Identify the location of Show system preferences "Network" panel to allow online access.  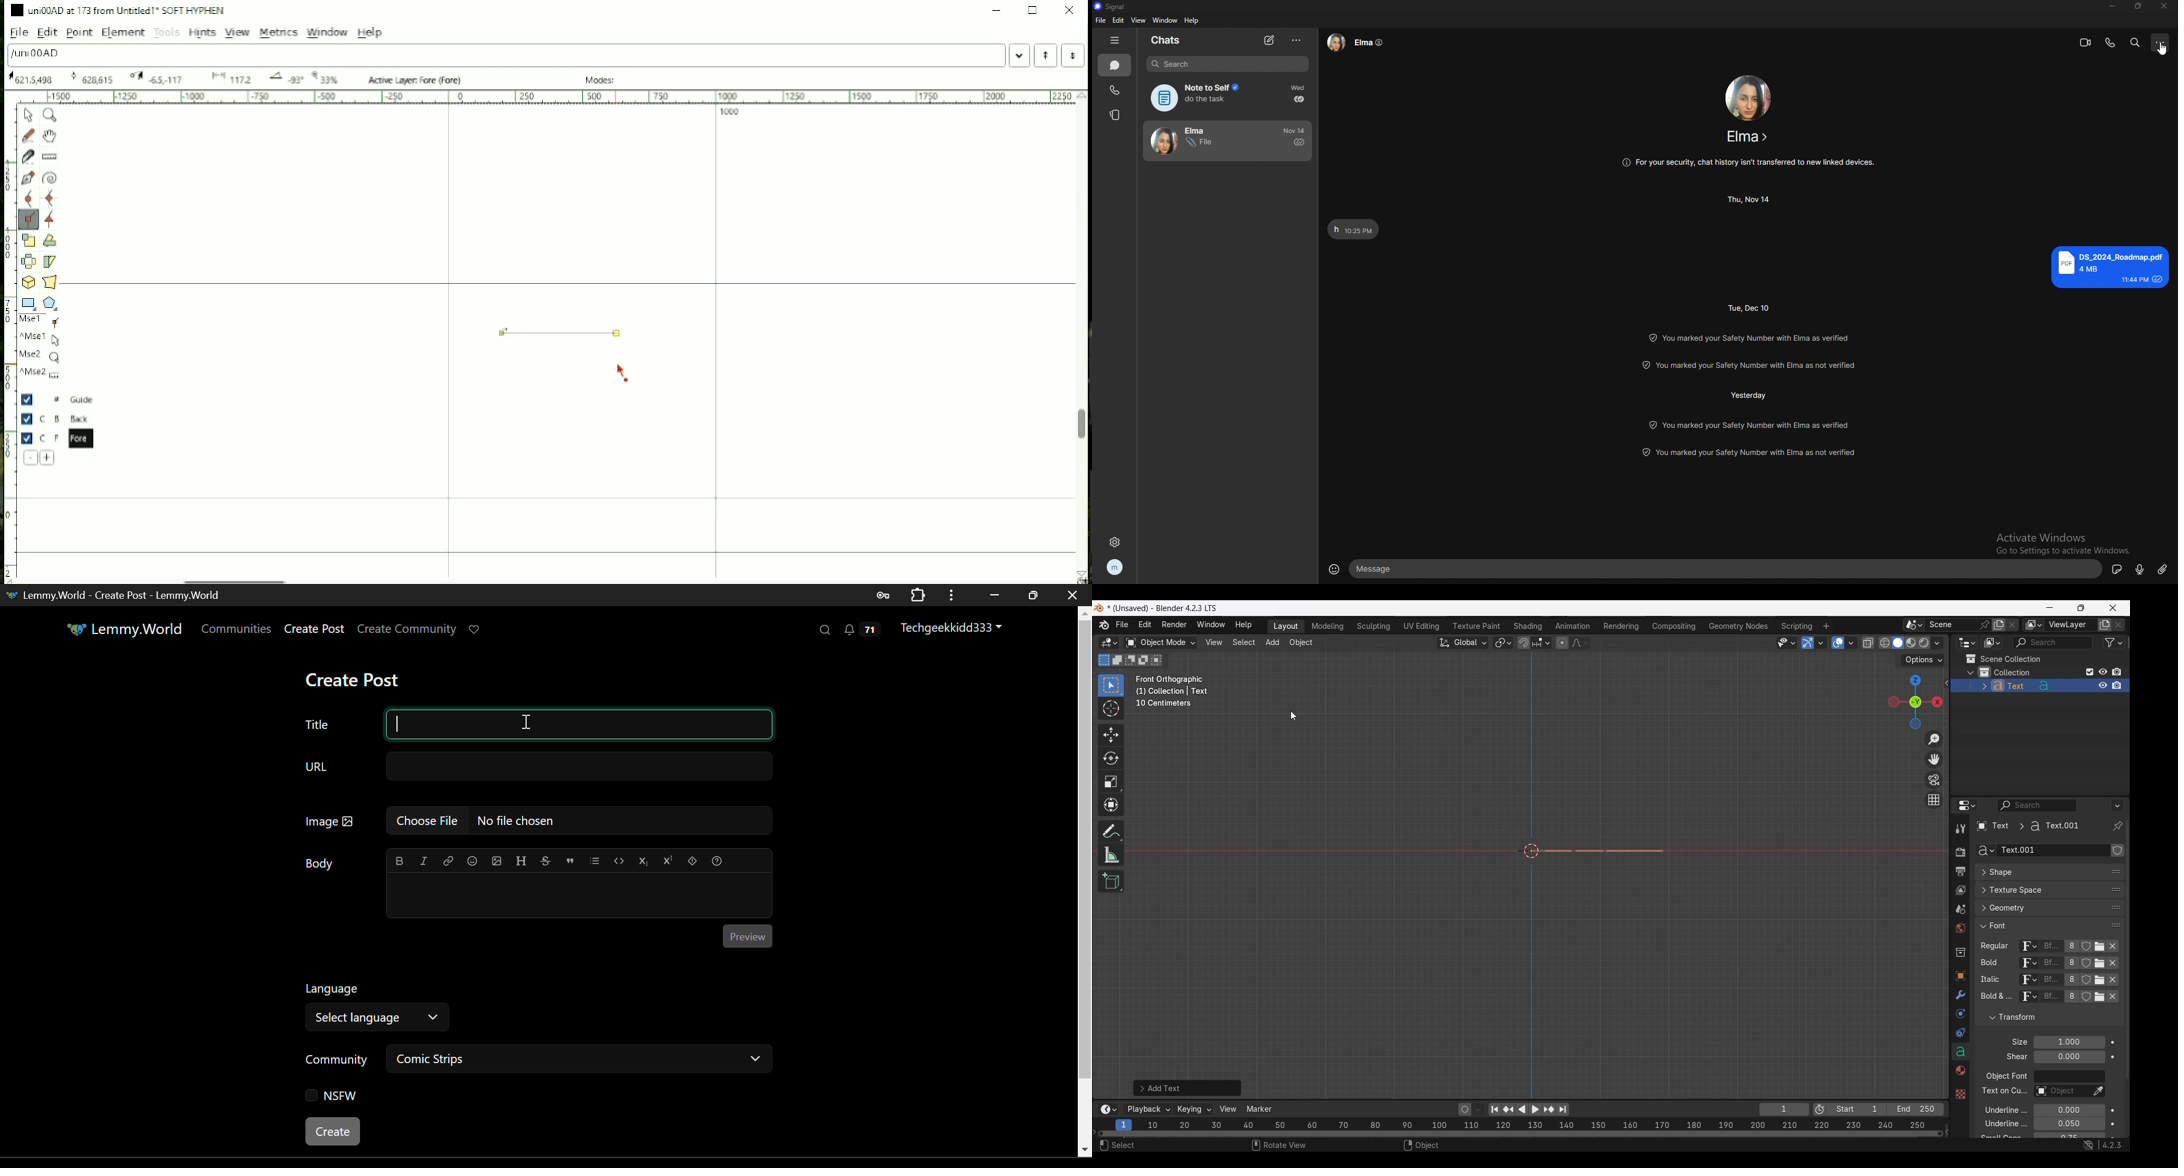
(2088, 1146).